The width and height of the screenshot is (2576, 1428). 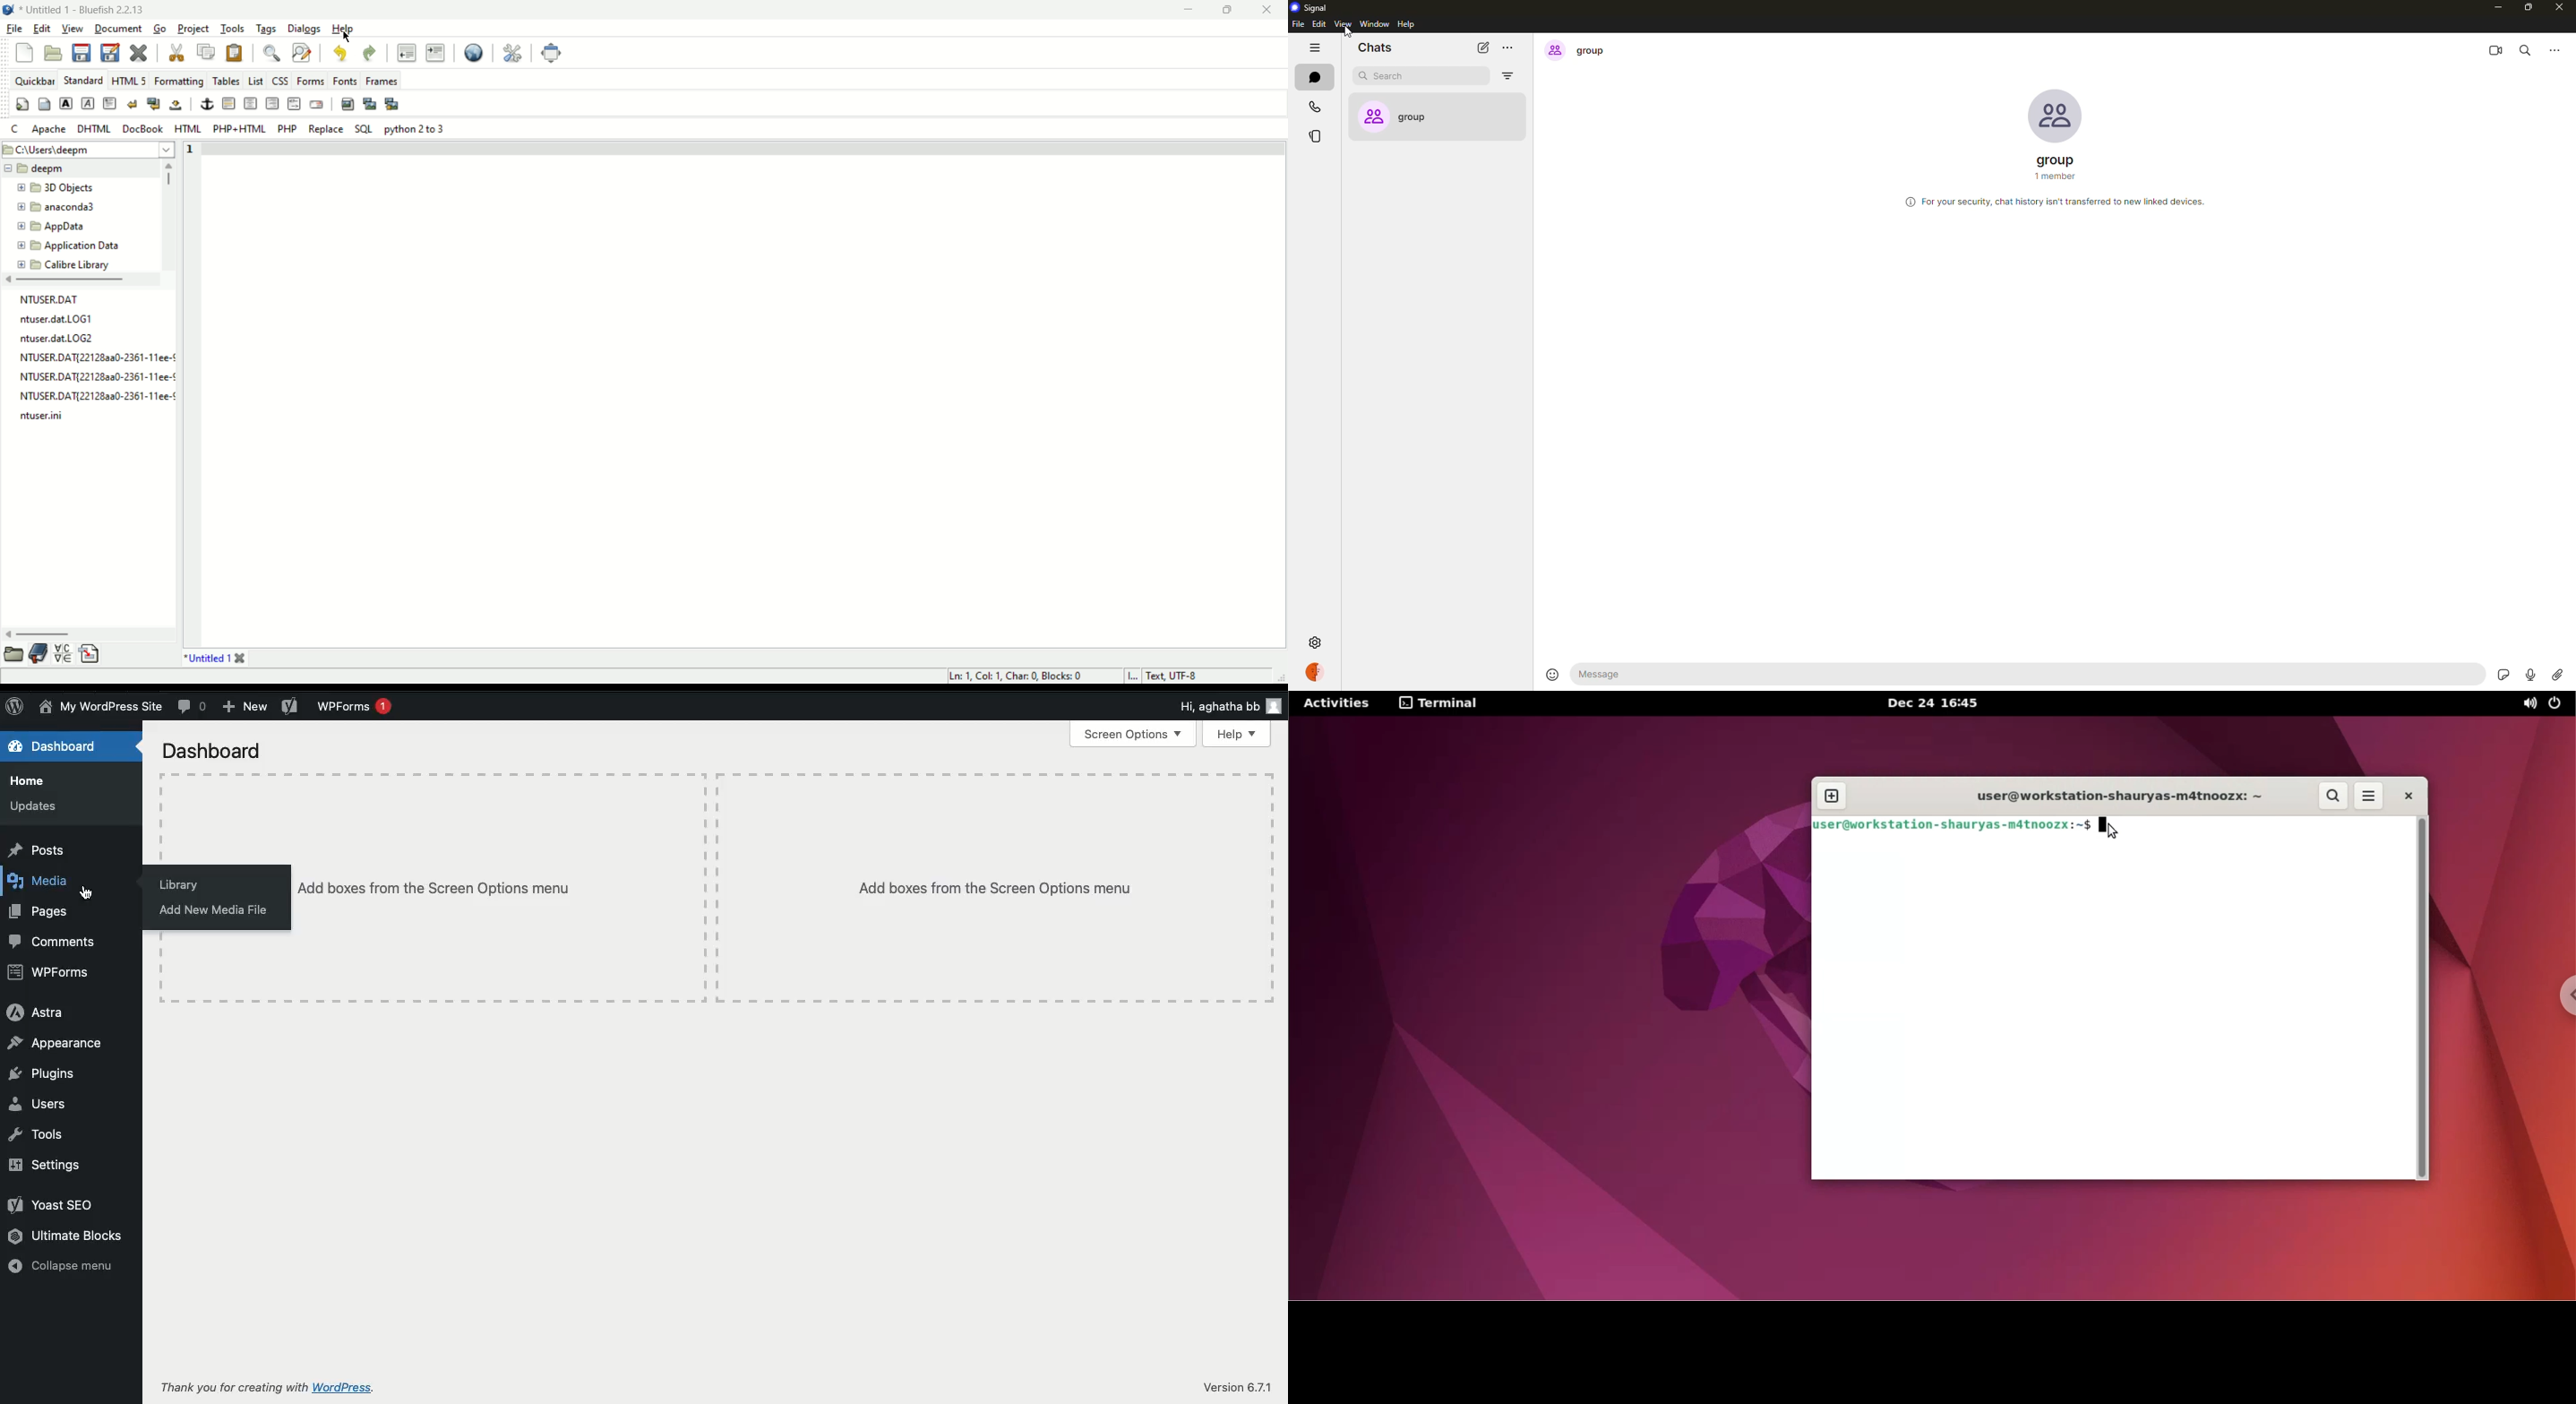 What do you see at coordinates (32, 780) in the screenshot?
I see `Home` at bounding box center [32, 780].